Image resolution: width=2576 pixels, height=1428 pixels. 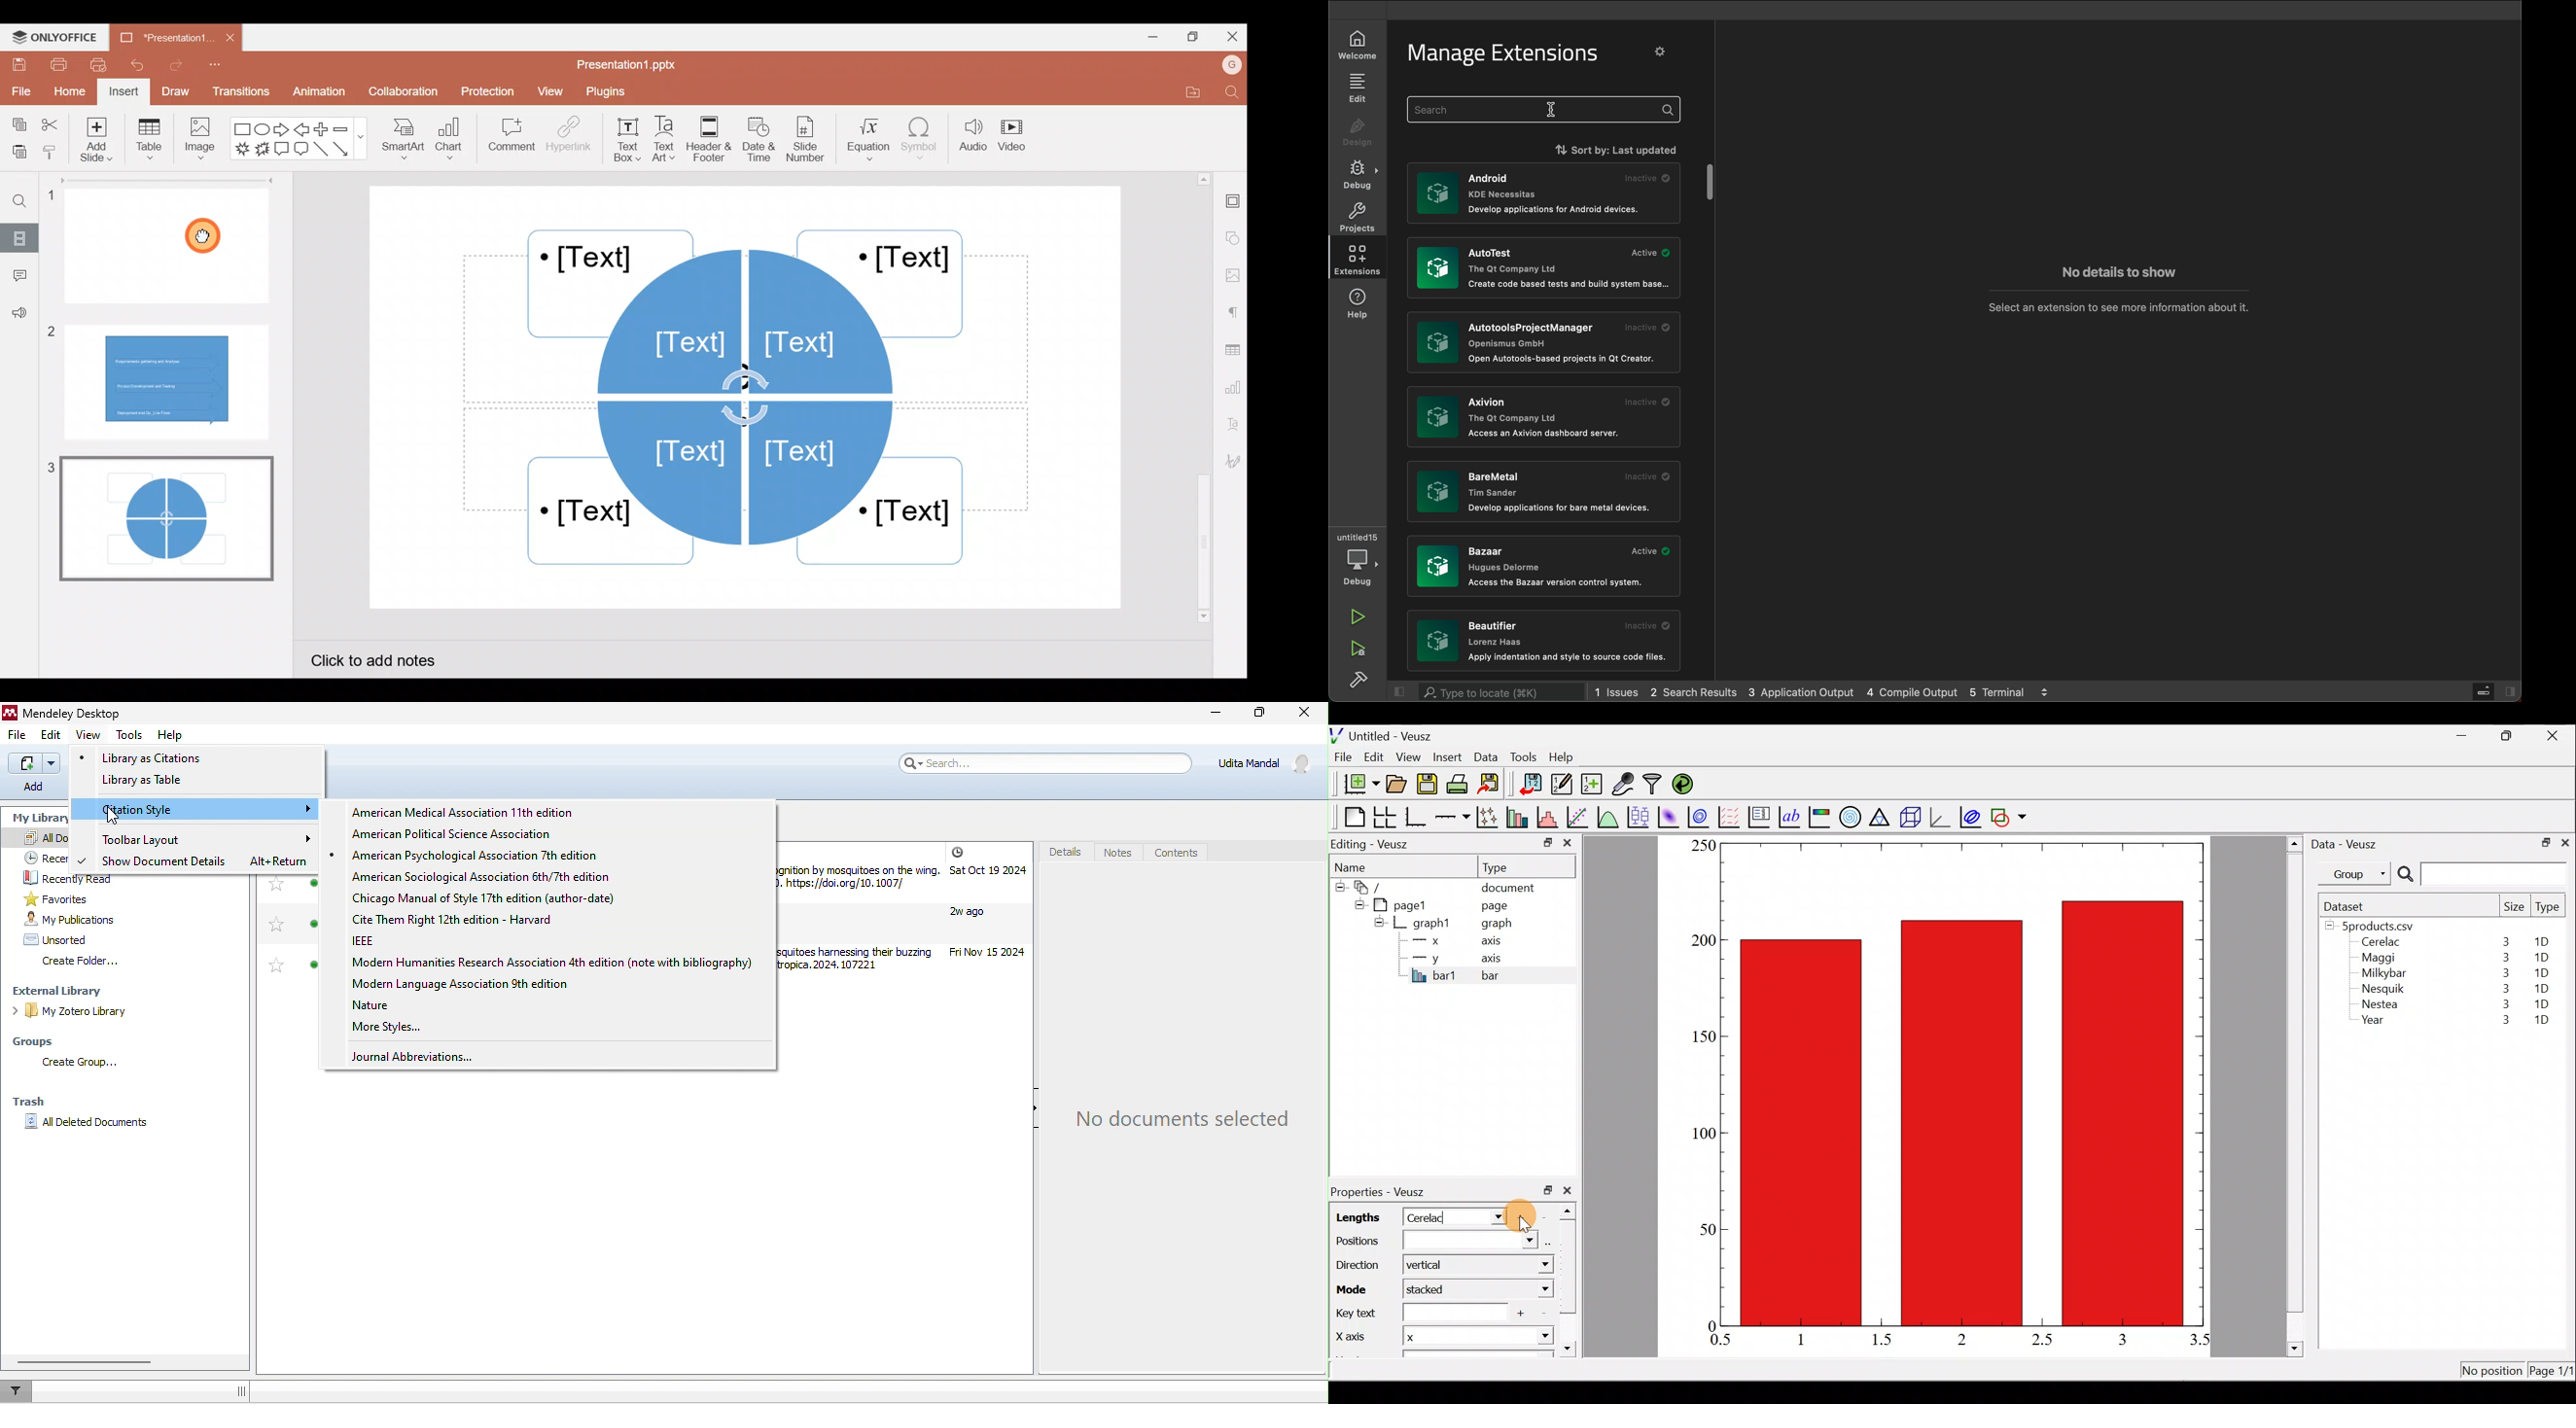 I want to click on image, so click(x=1438, y=193).